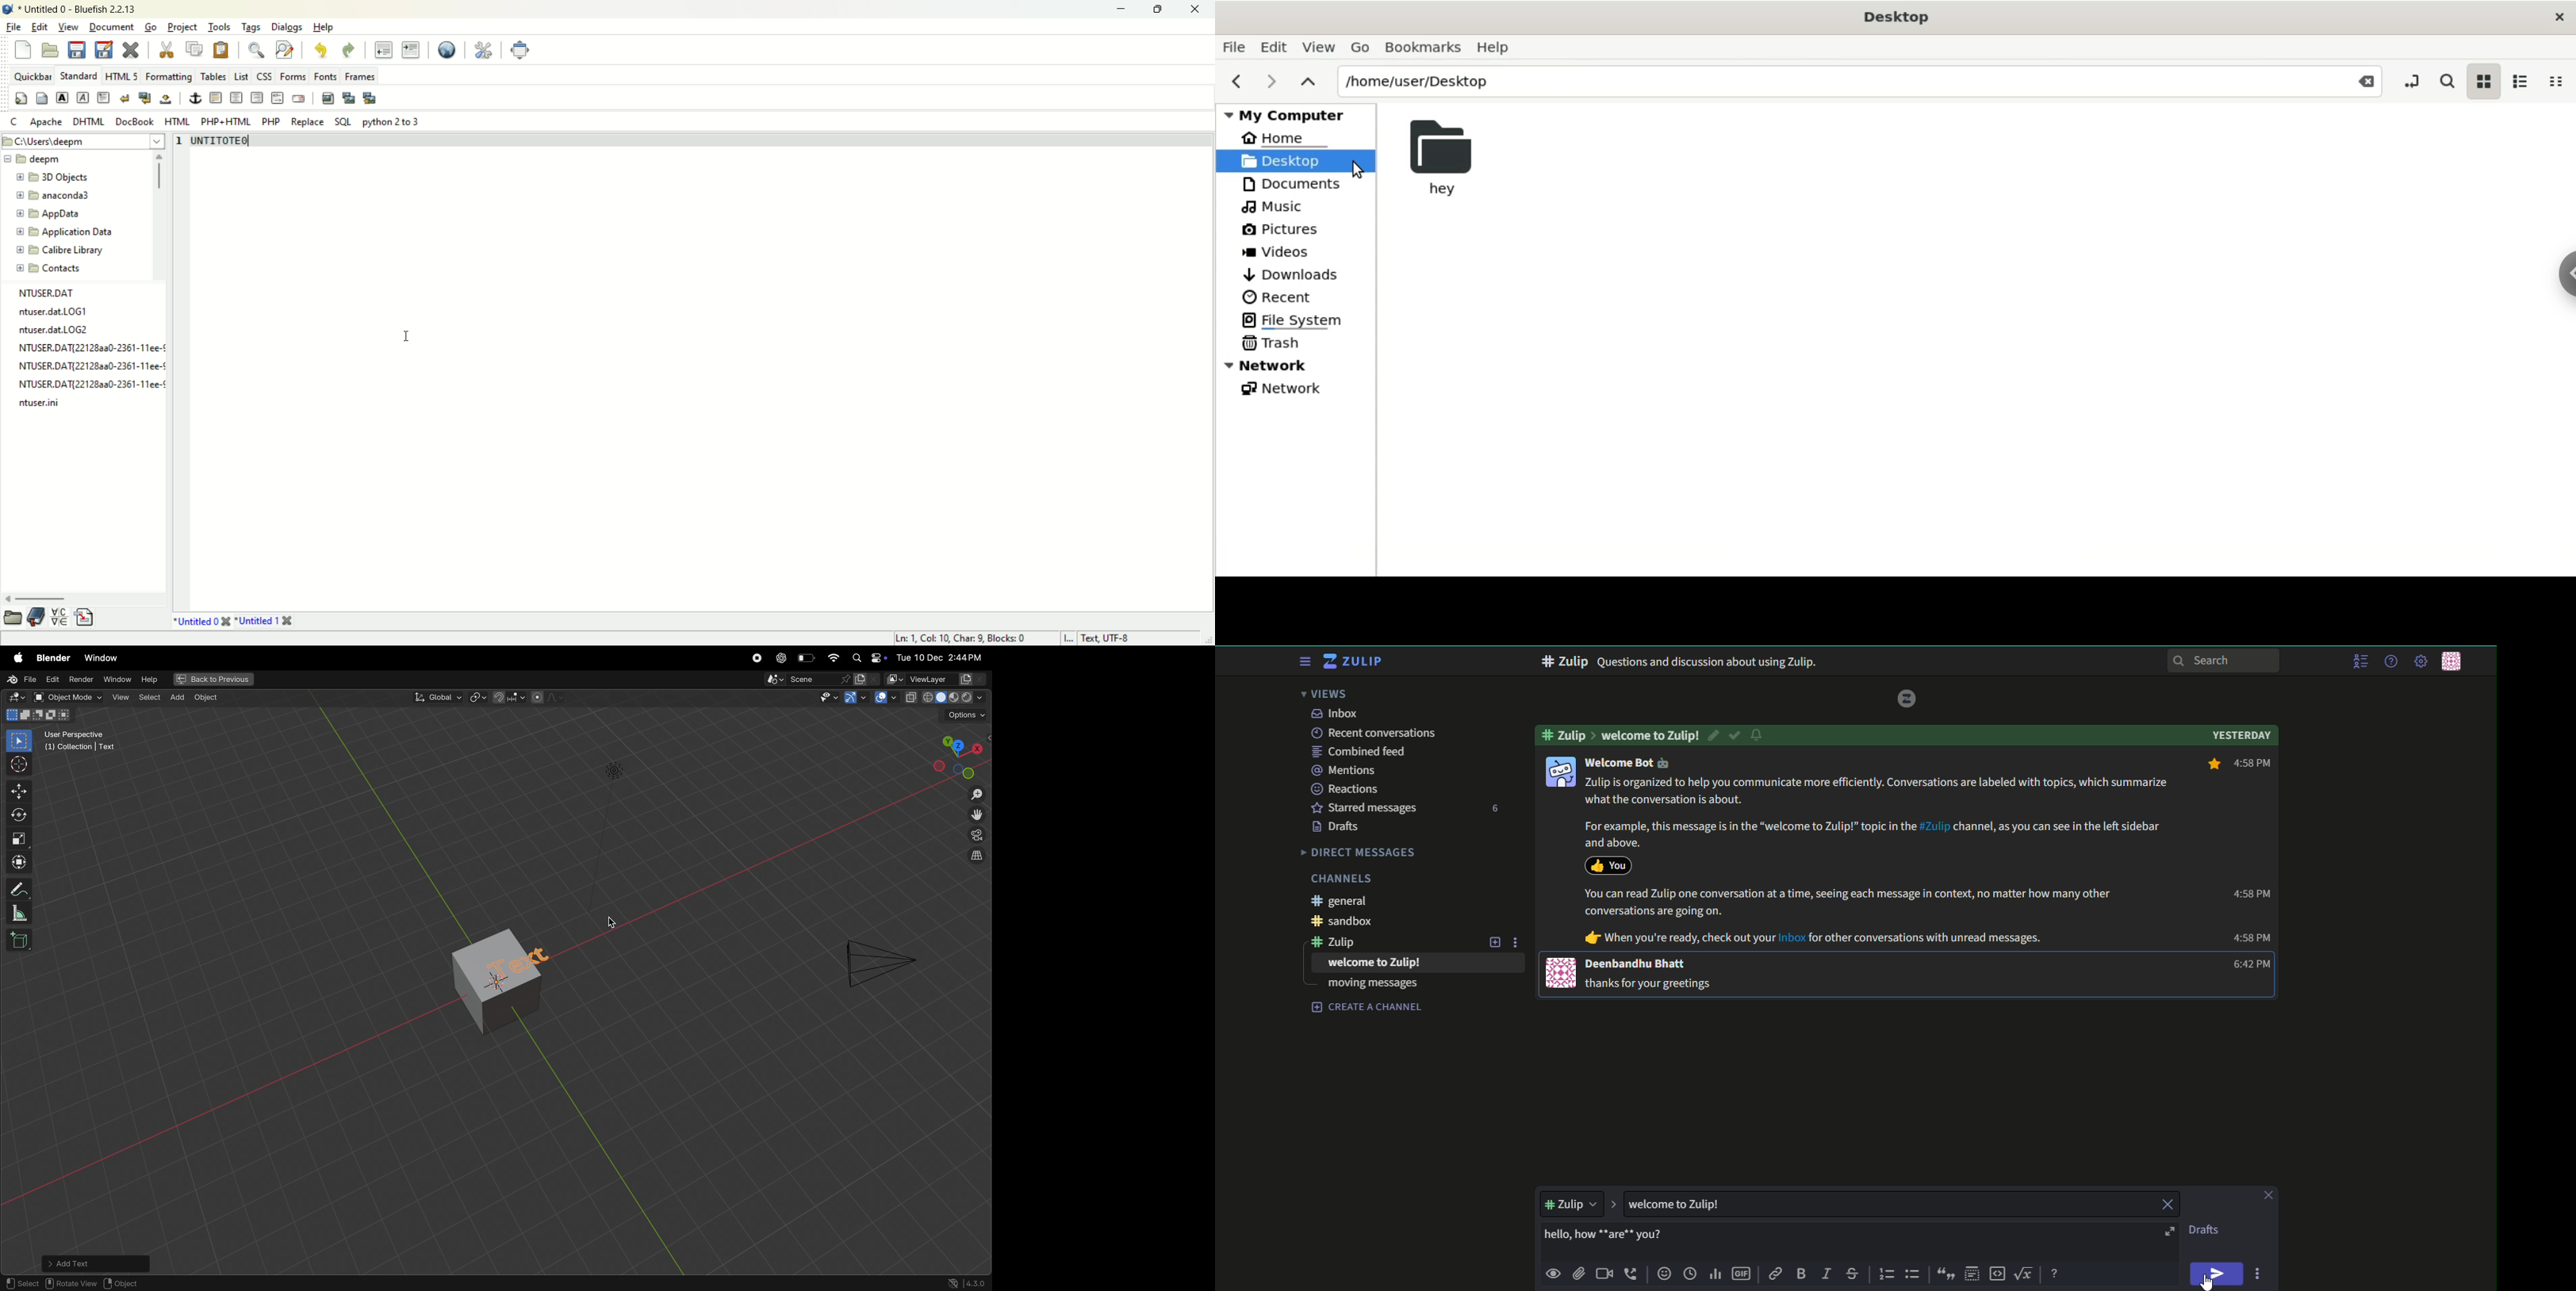 The height and width of the screenshot is (1316, 2576). Describe the element at coordinates (436, 697) in the screenshot. I see `Global` at that location.